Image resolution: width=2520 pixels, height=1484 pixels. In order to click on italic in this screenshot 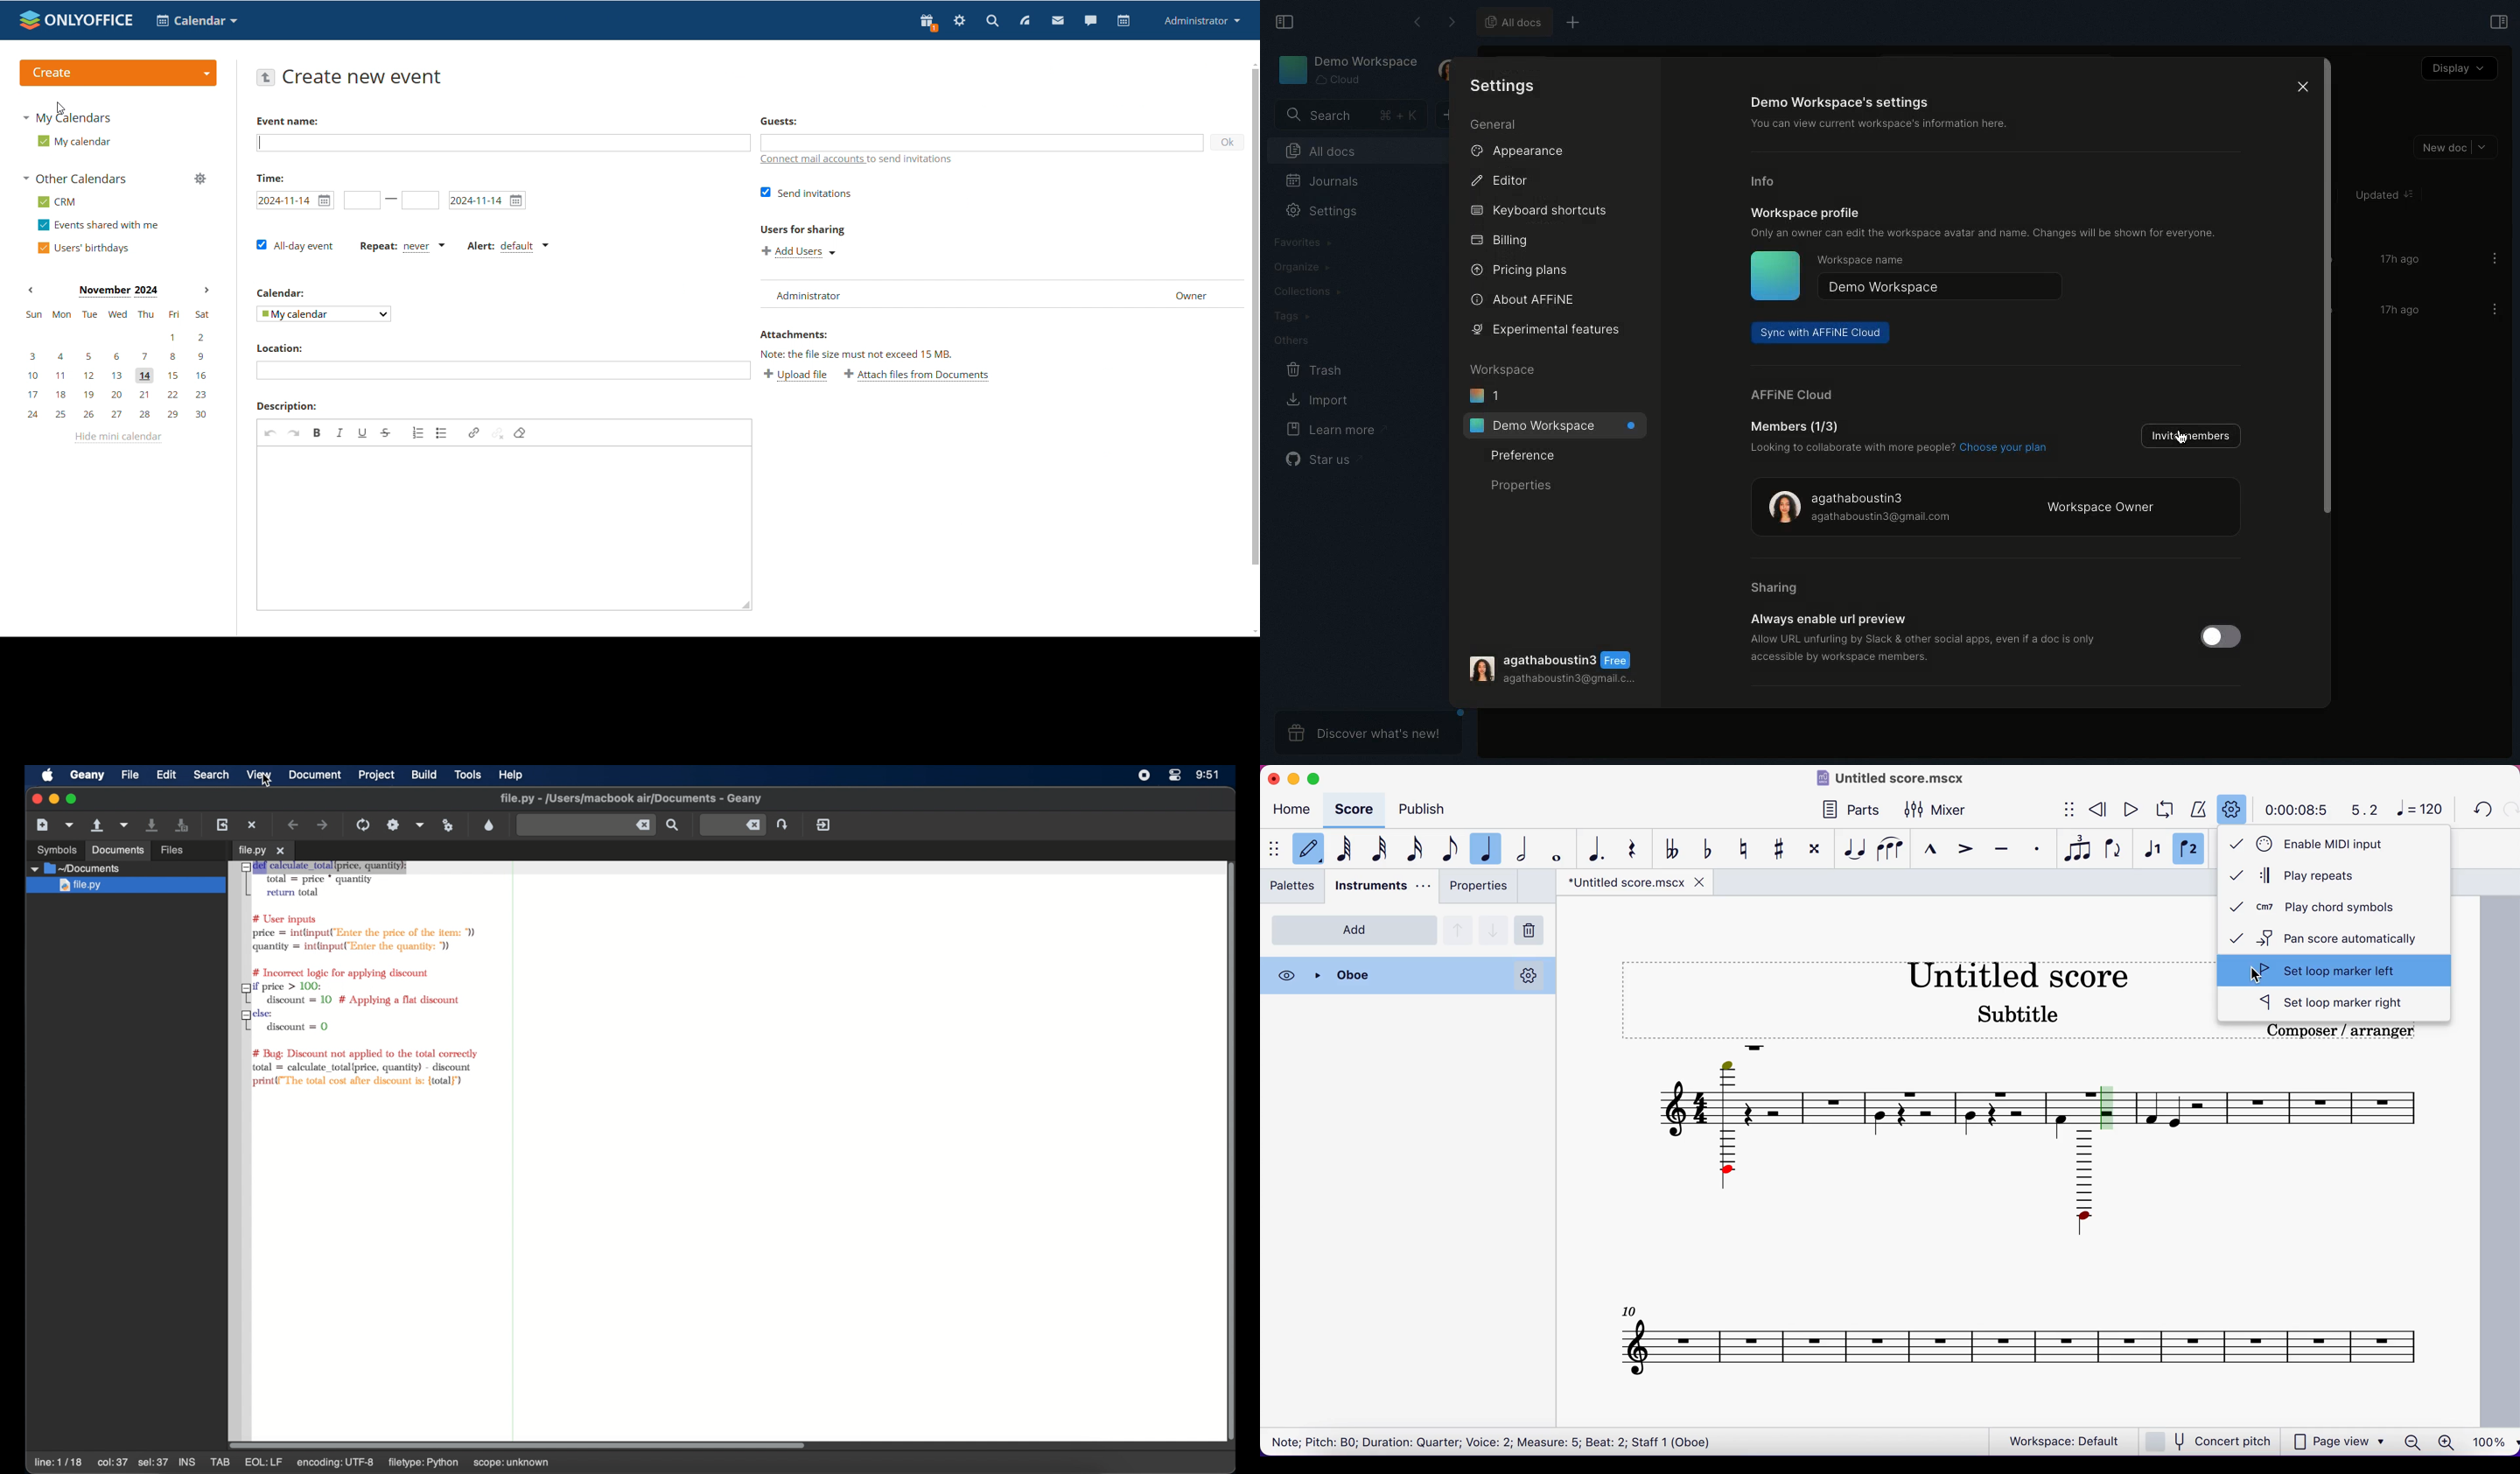, I will do `click(340, 432)`.